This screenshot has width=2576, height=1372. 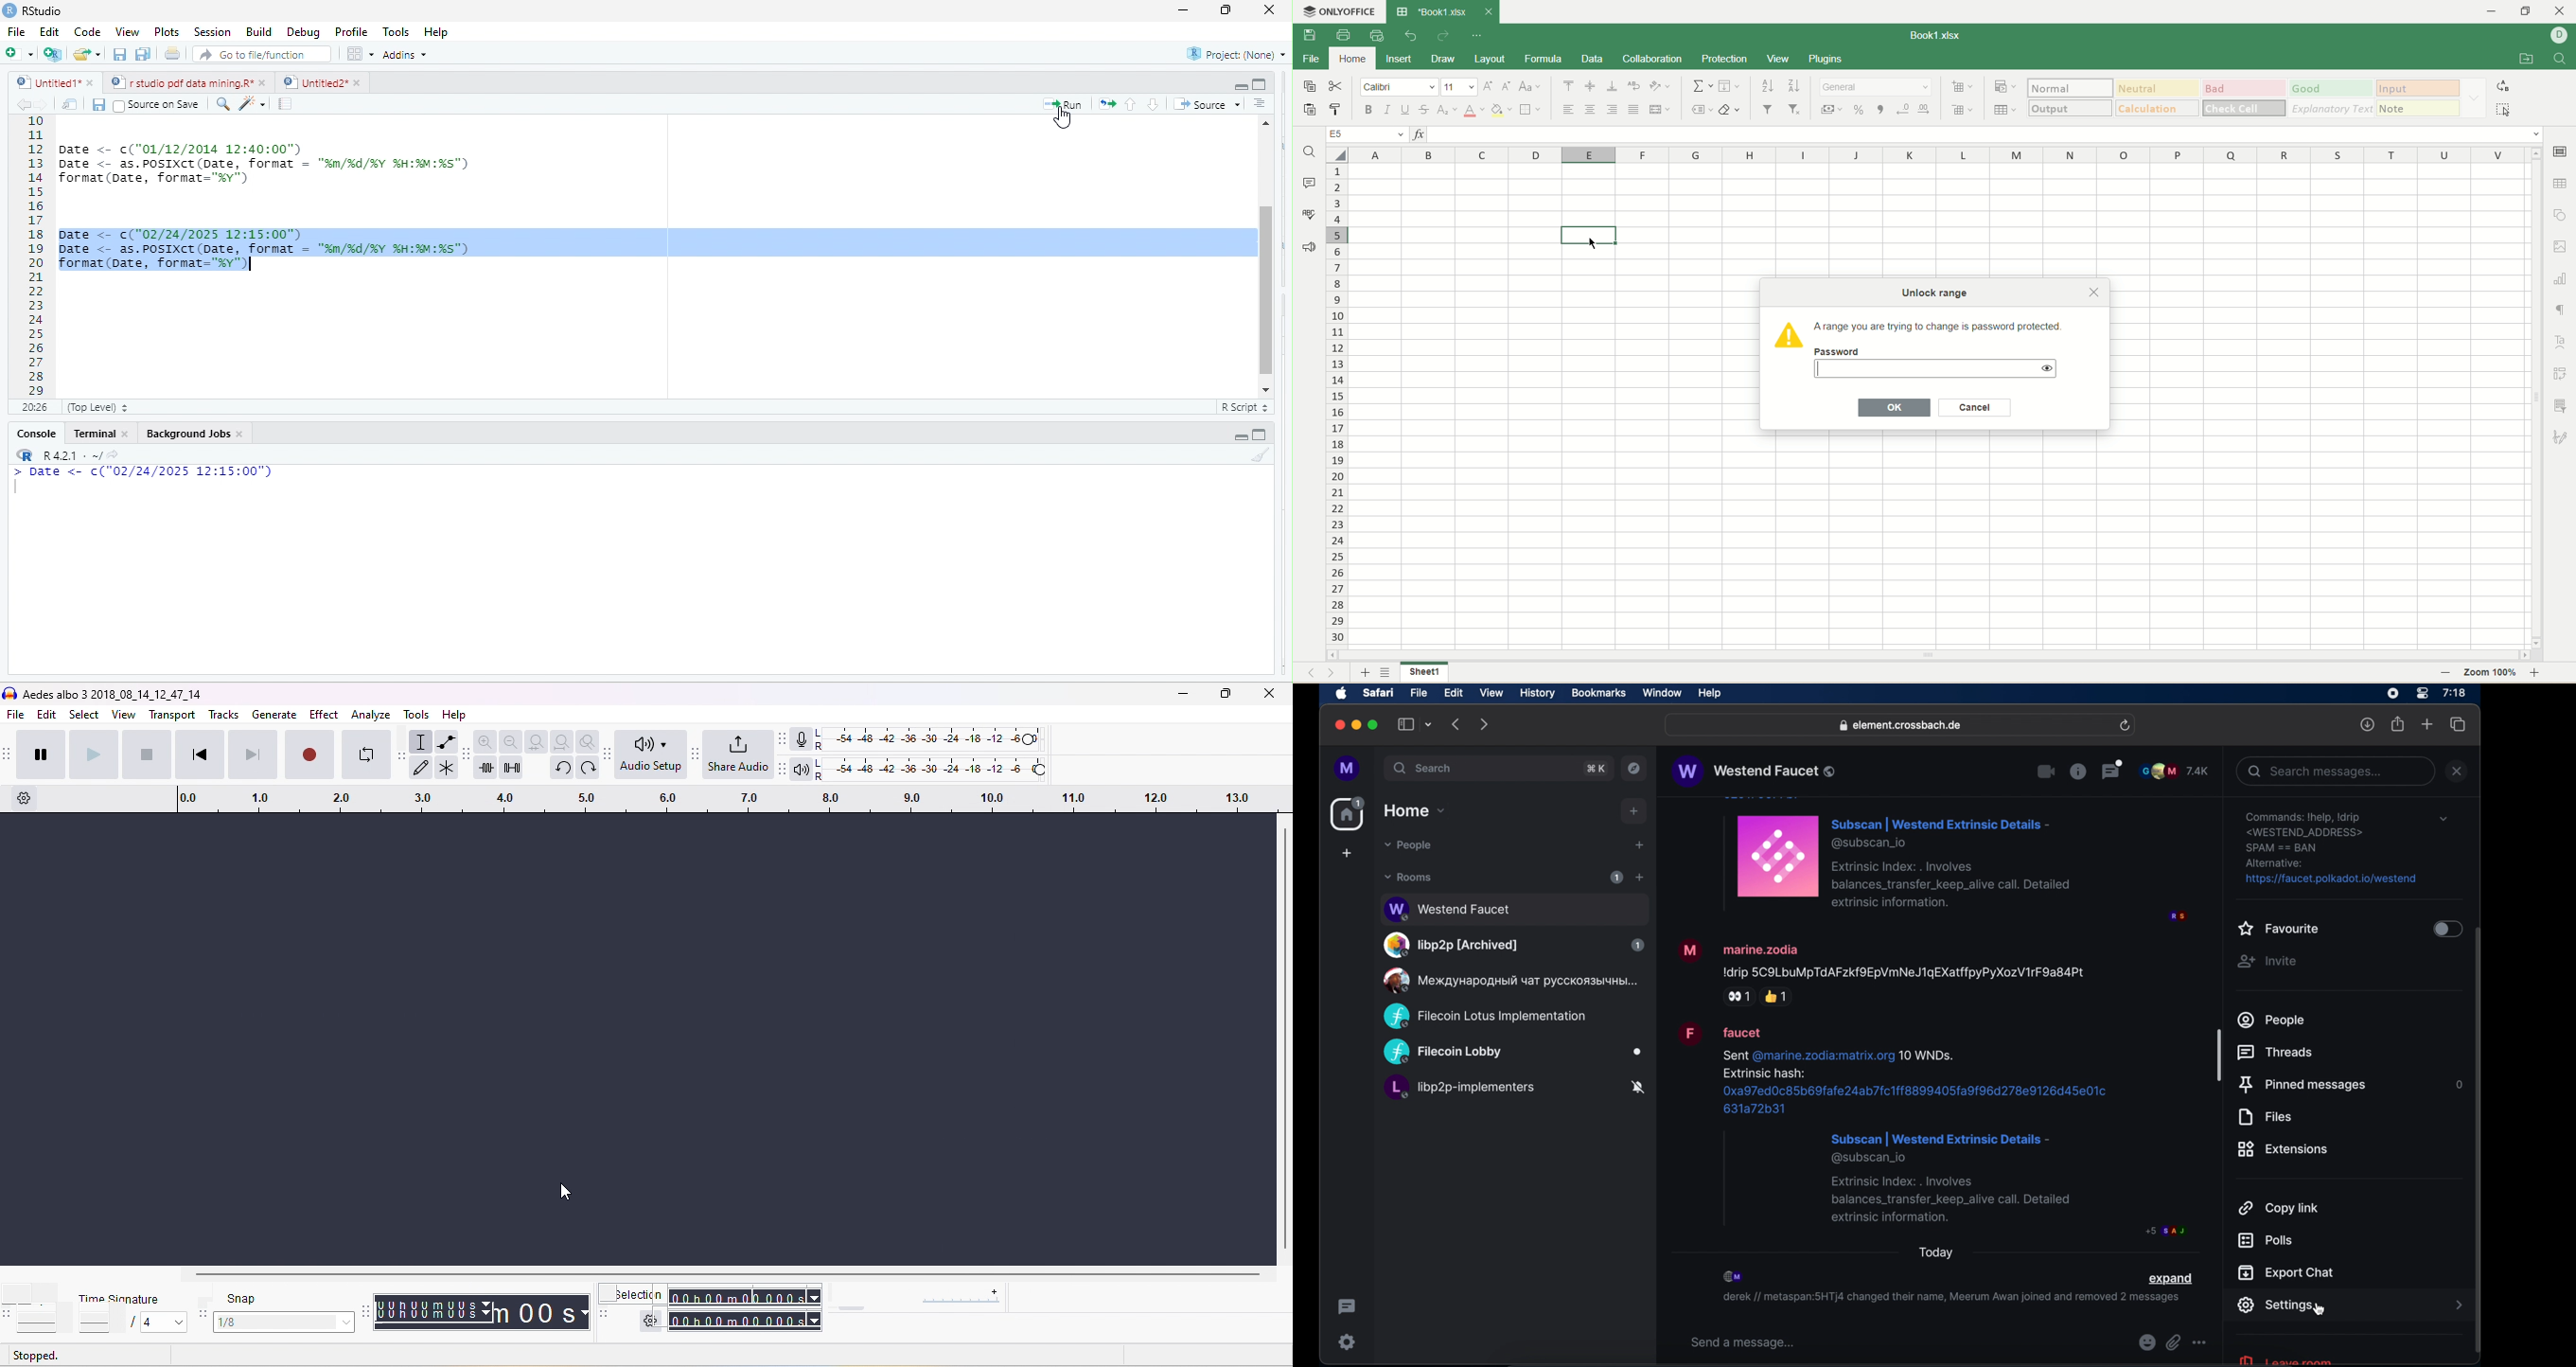 I want to click on paste, so click(x=1310, y=111).